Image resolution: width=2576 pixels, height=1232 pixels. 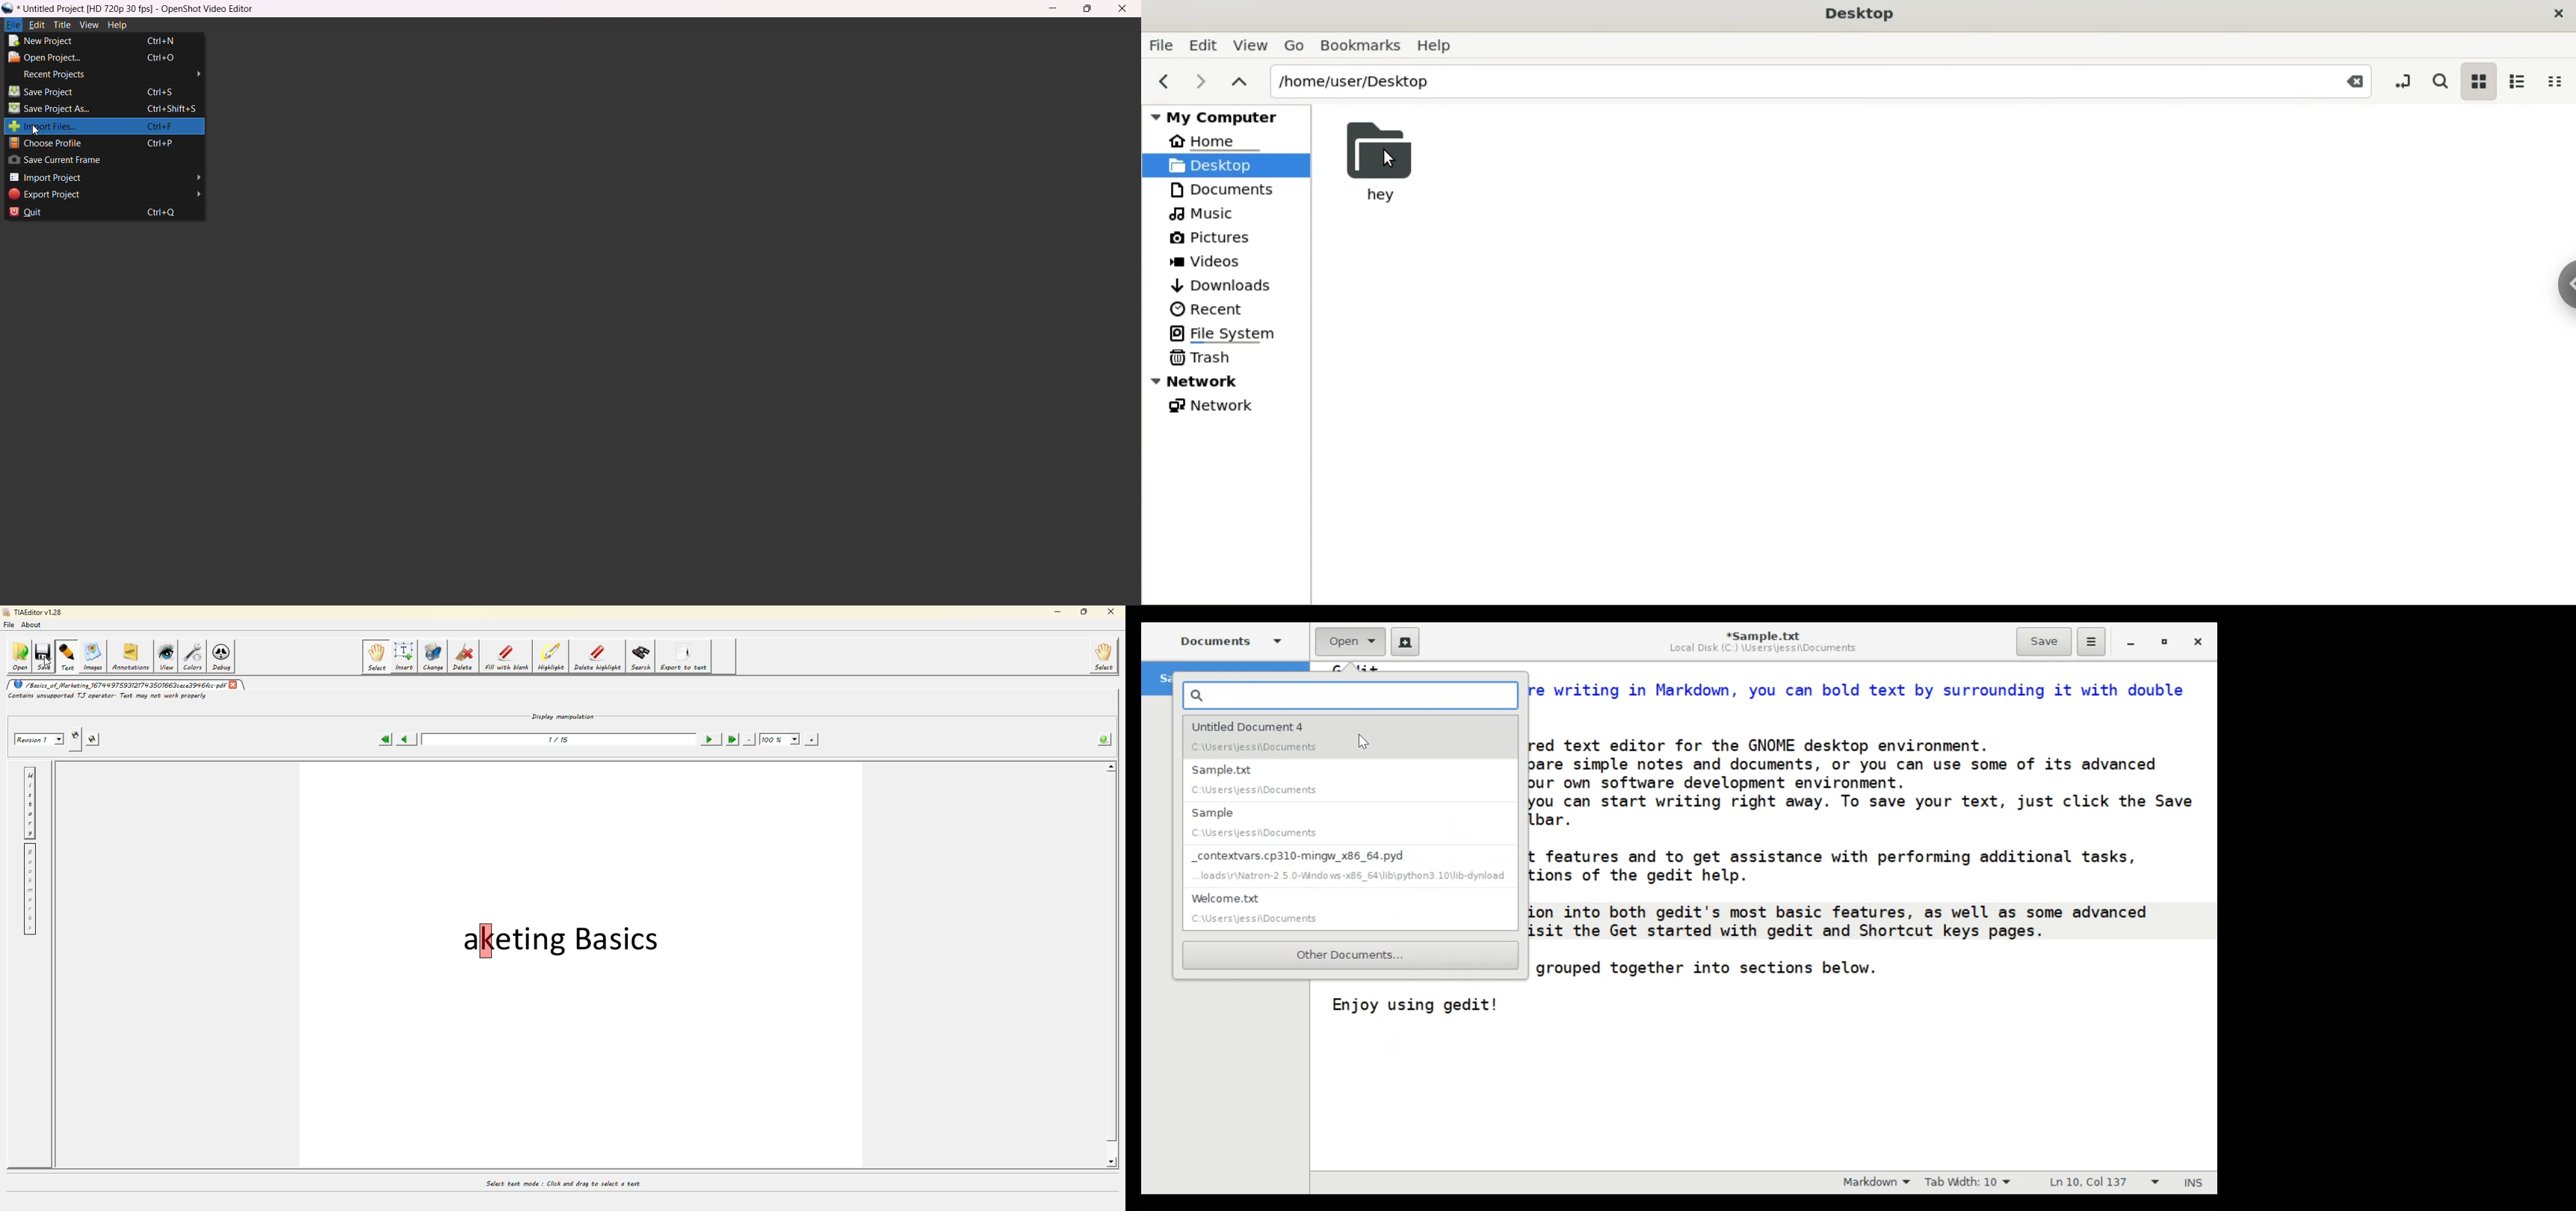 I want to click on aketing Basics, so click(x=564, y=941).